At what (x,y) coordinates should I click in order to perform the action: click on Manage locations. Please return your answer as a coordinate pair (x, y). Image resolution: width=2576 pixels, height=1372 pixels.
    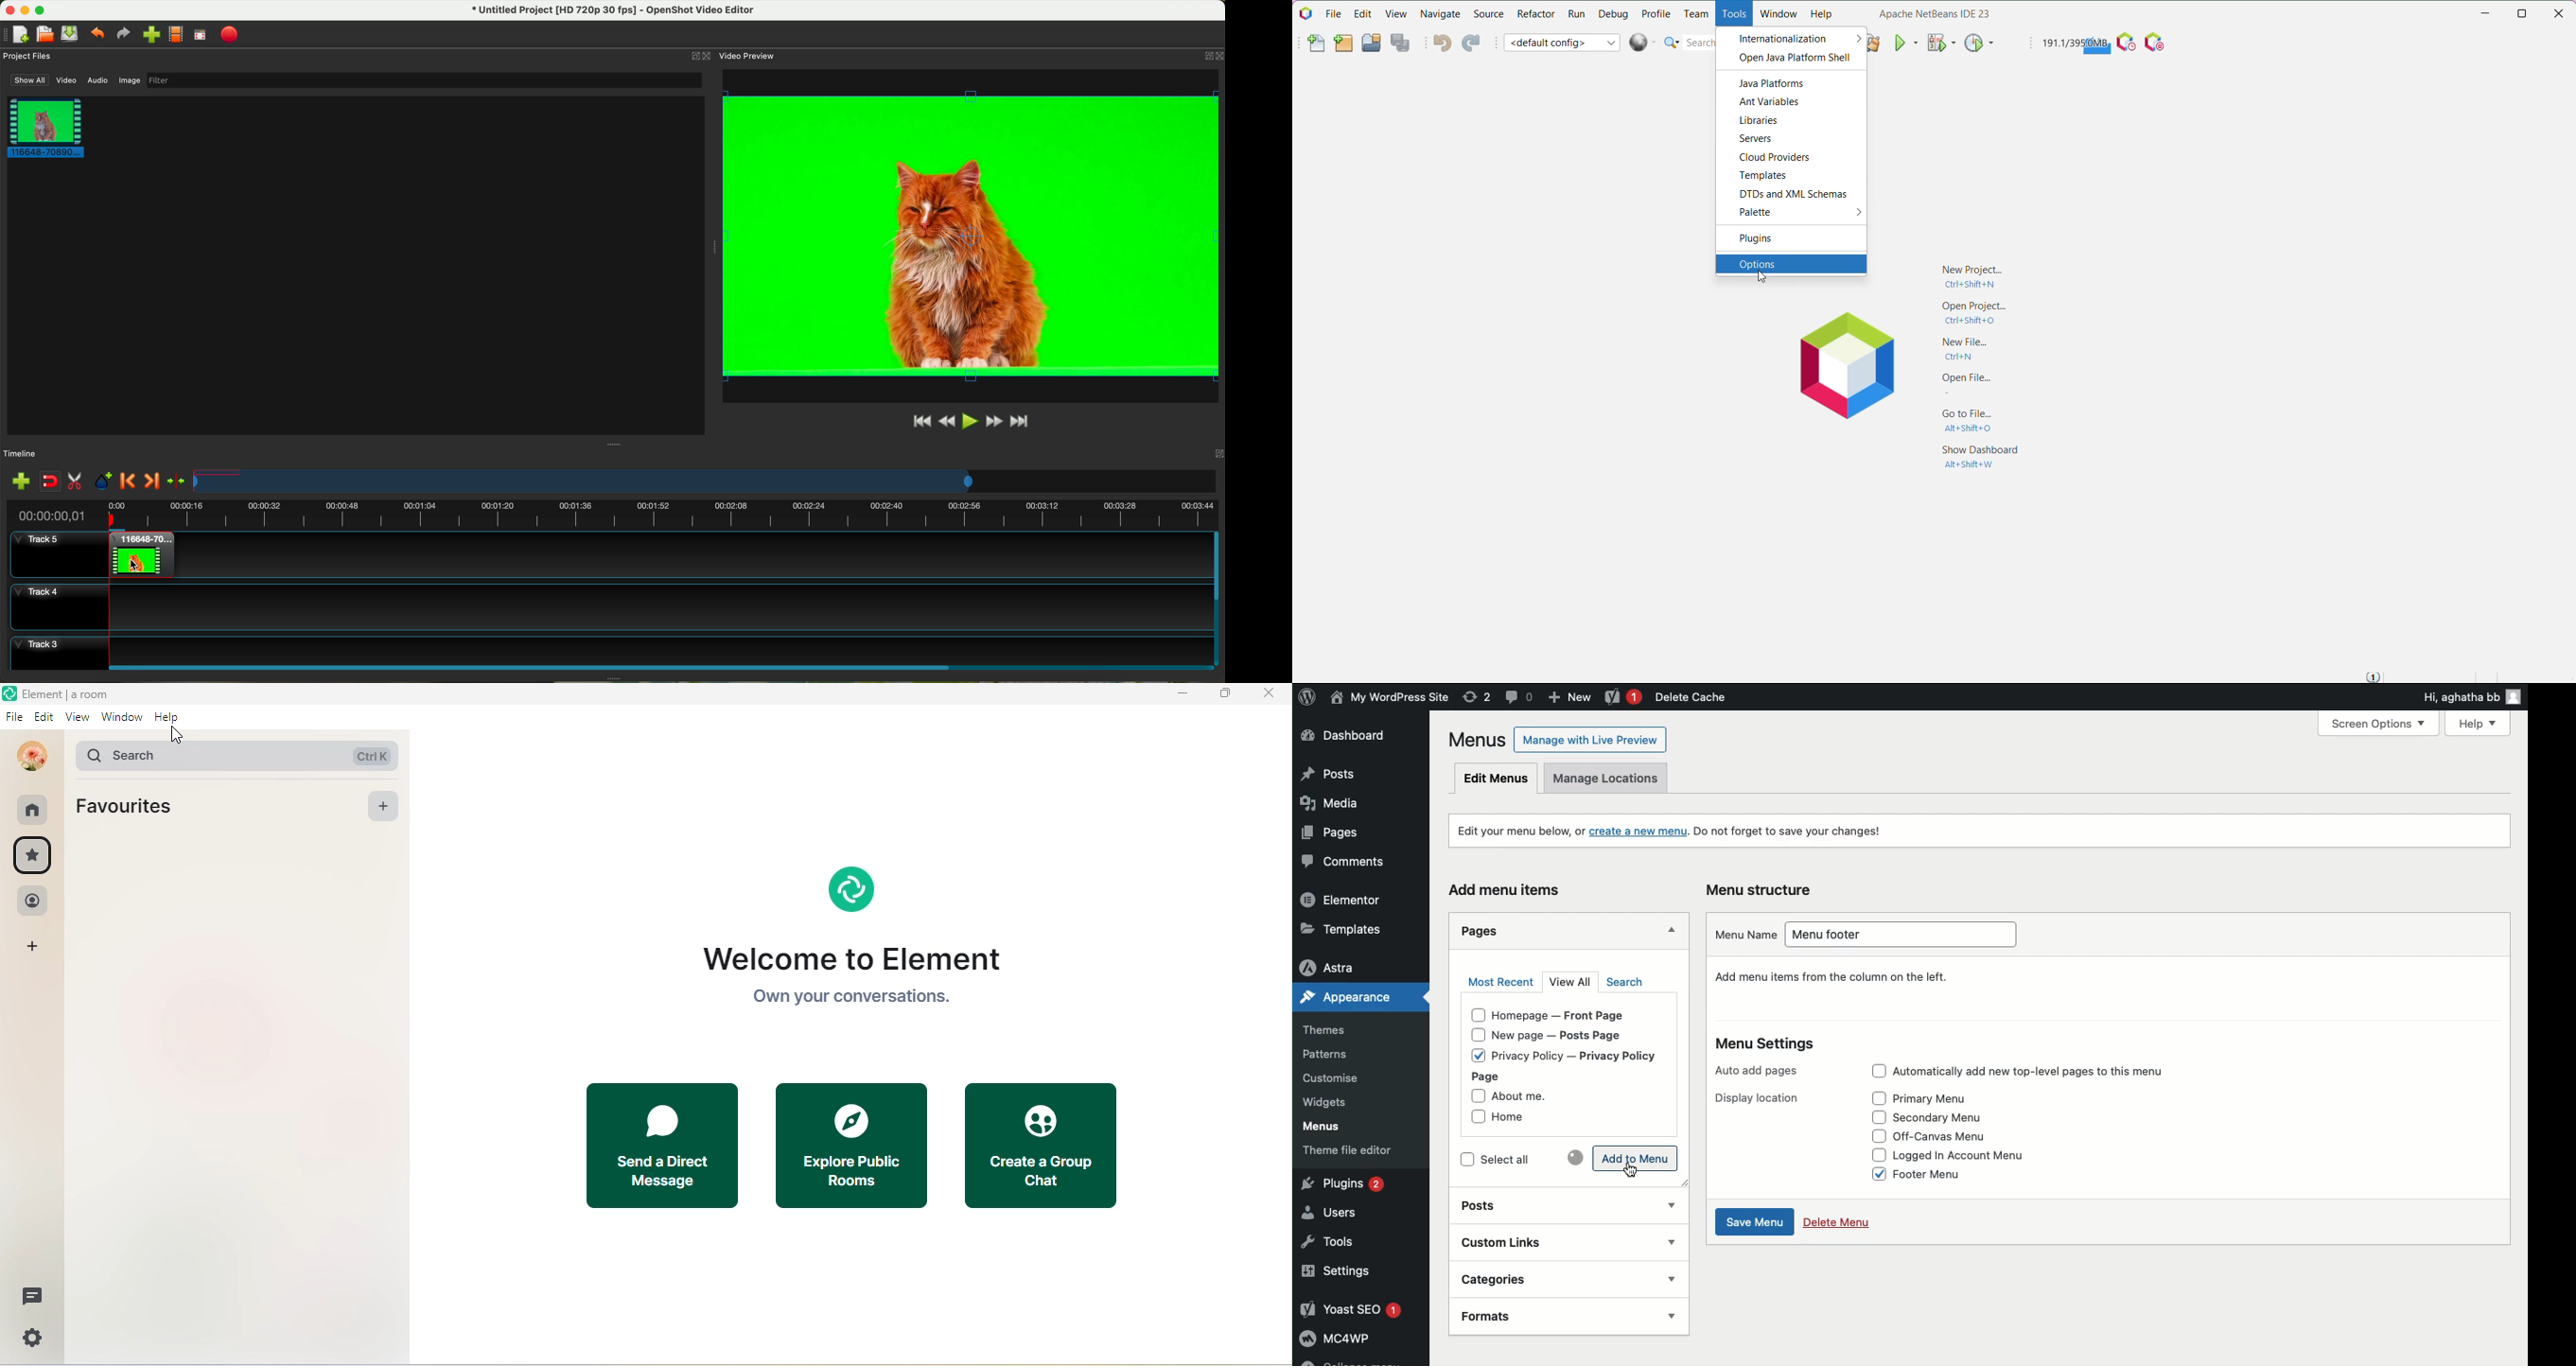
    Looking at the image, I should click on (1613, 778).